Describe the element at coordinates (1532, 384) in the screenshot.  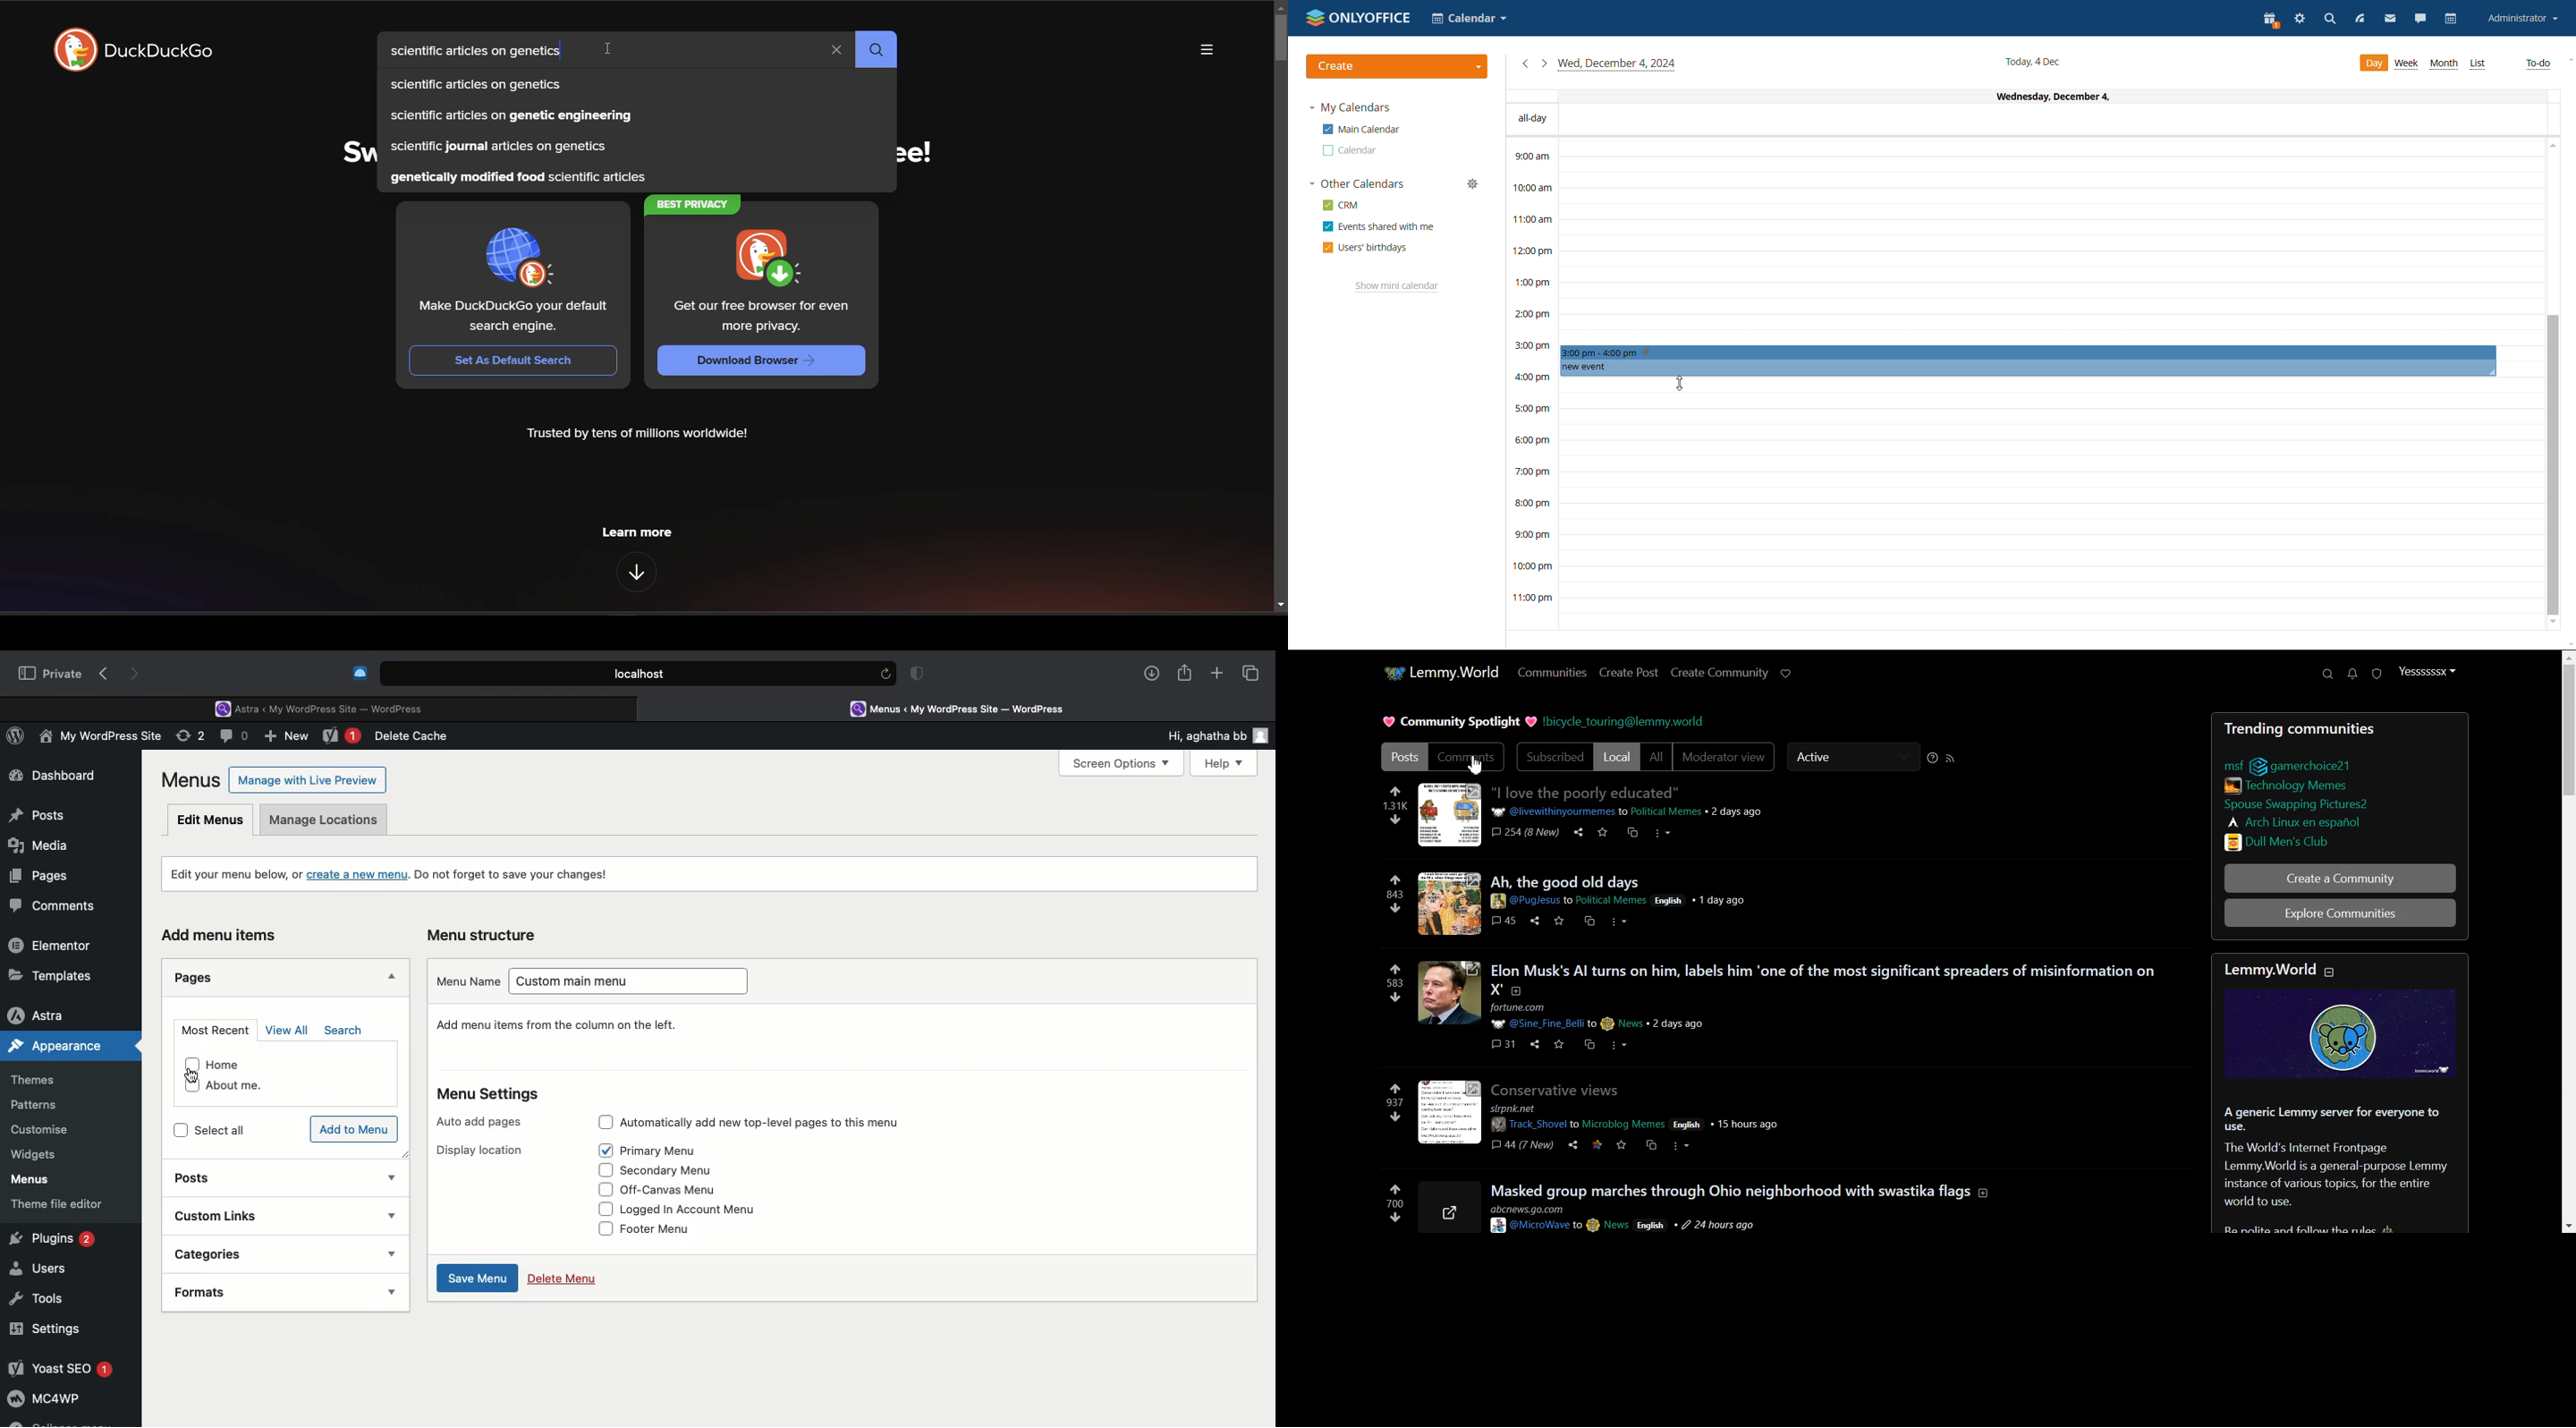
I see `timeline` at that location.